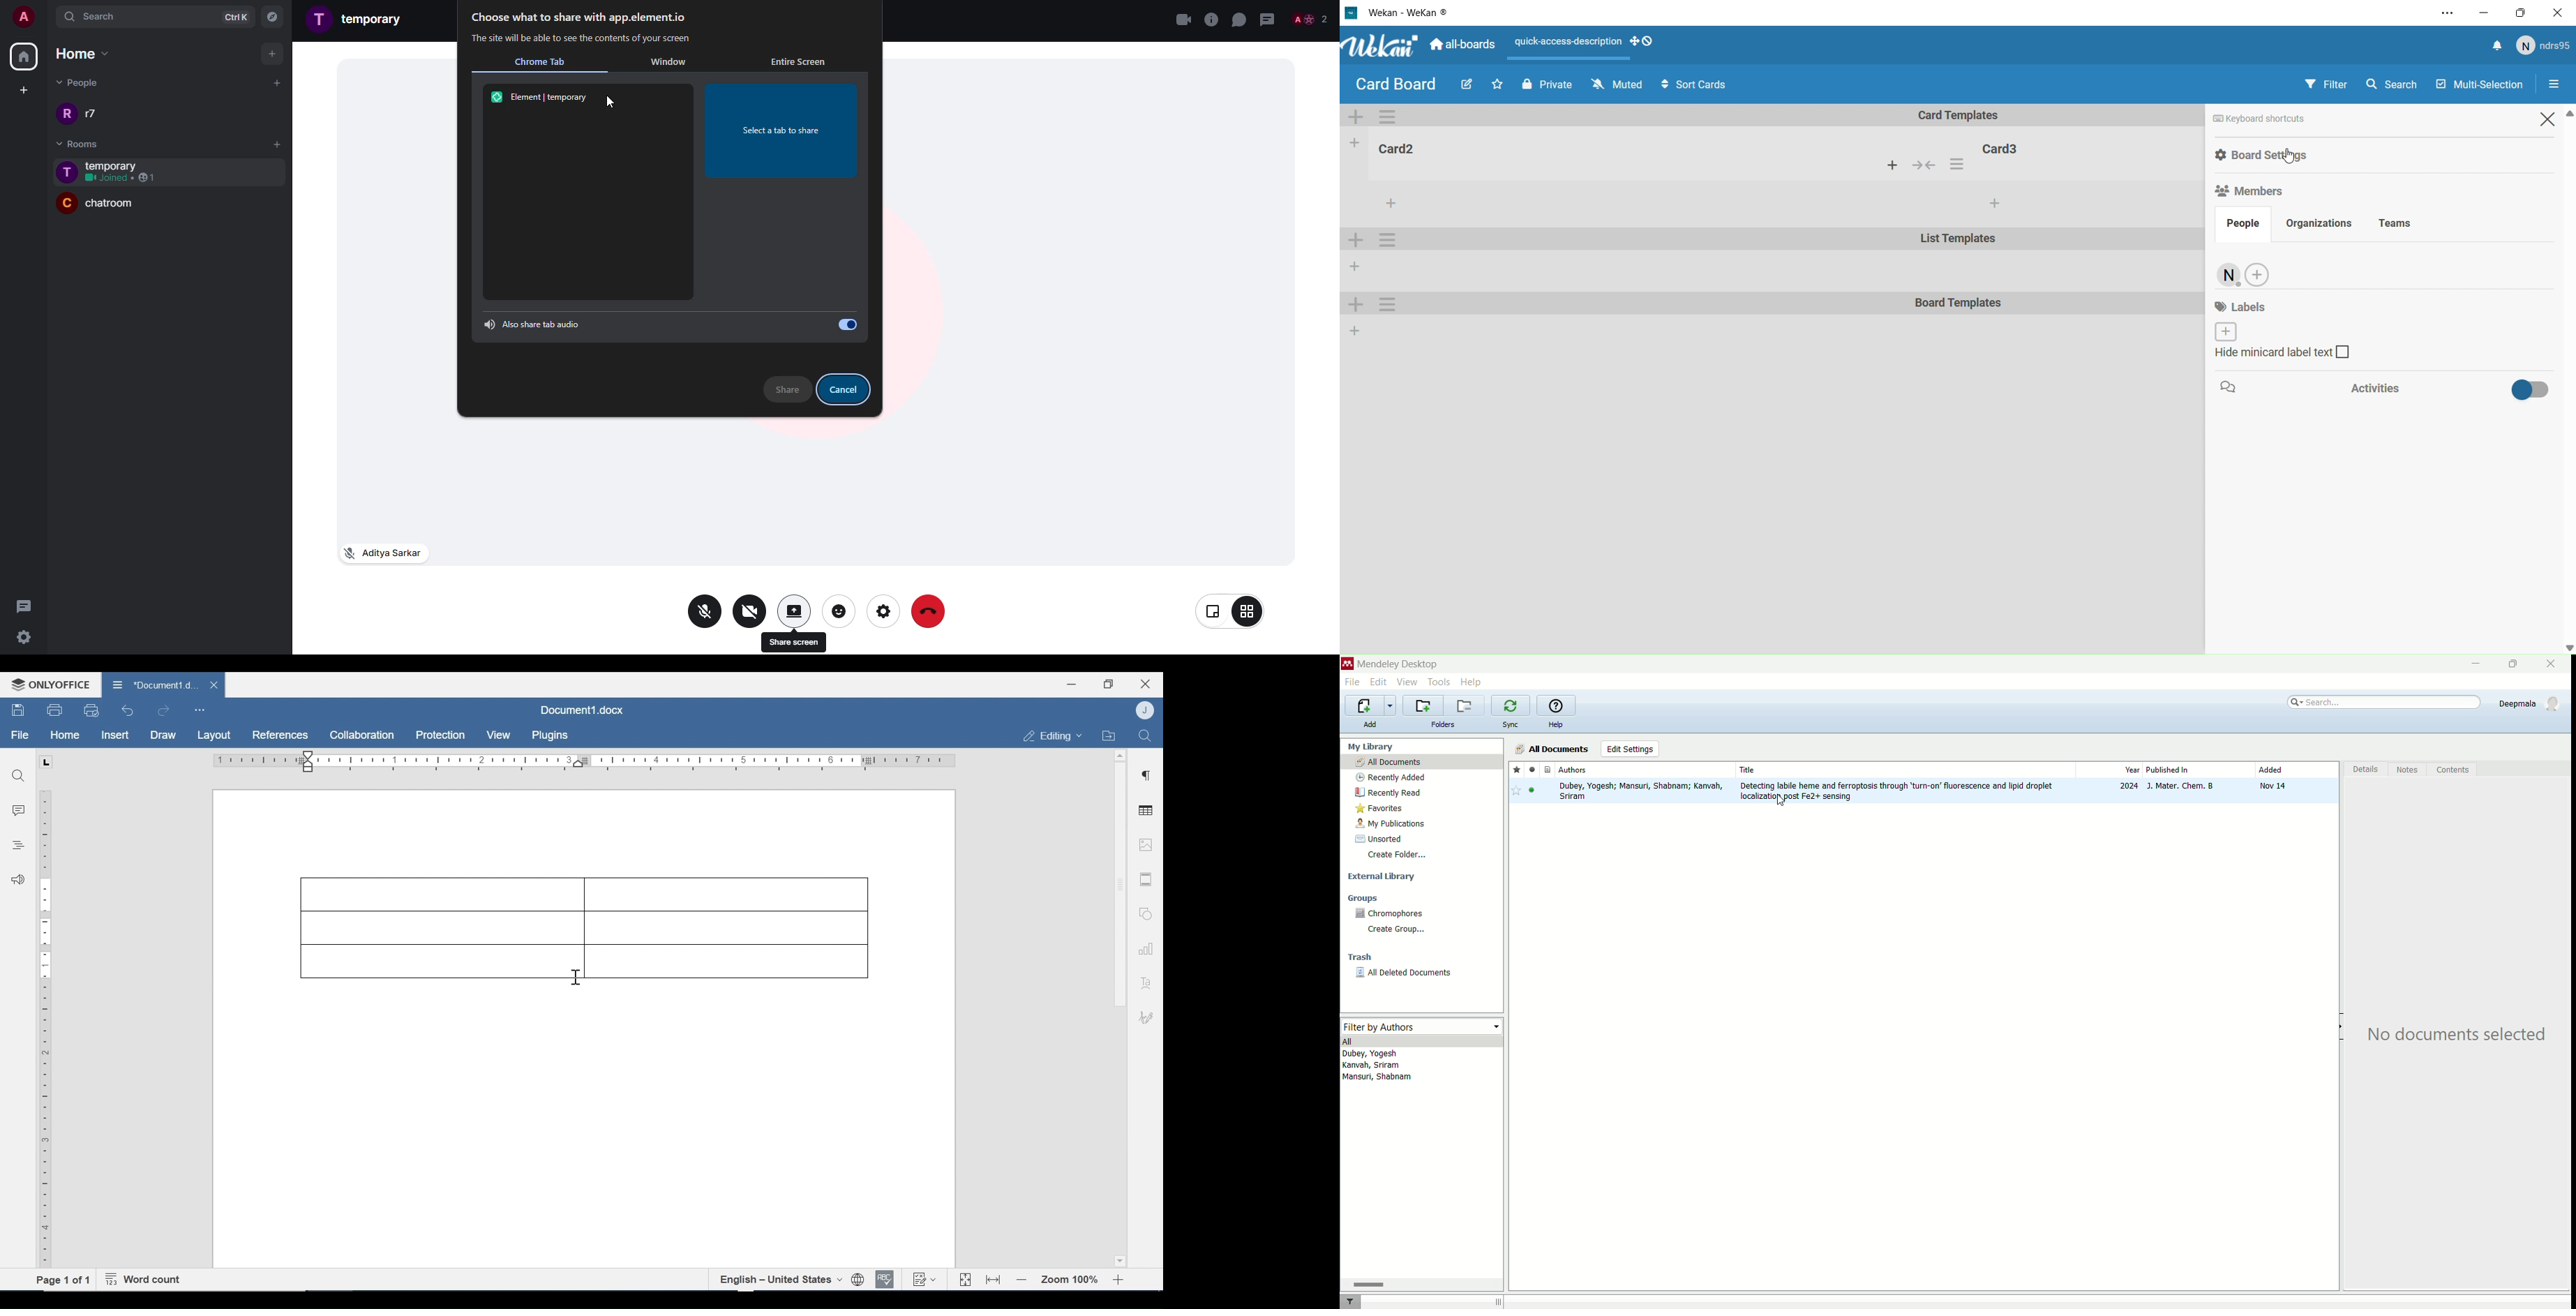 The image size is (2576, 1316). What do you see at coordinates (1238, 19) in the screenshot?
I see `chat` at bounding box center [1238, 19].